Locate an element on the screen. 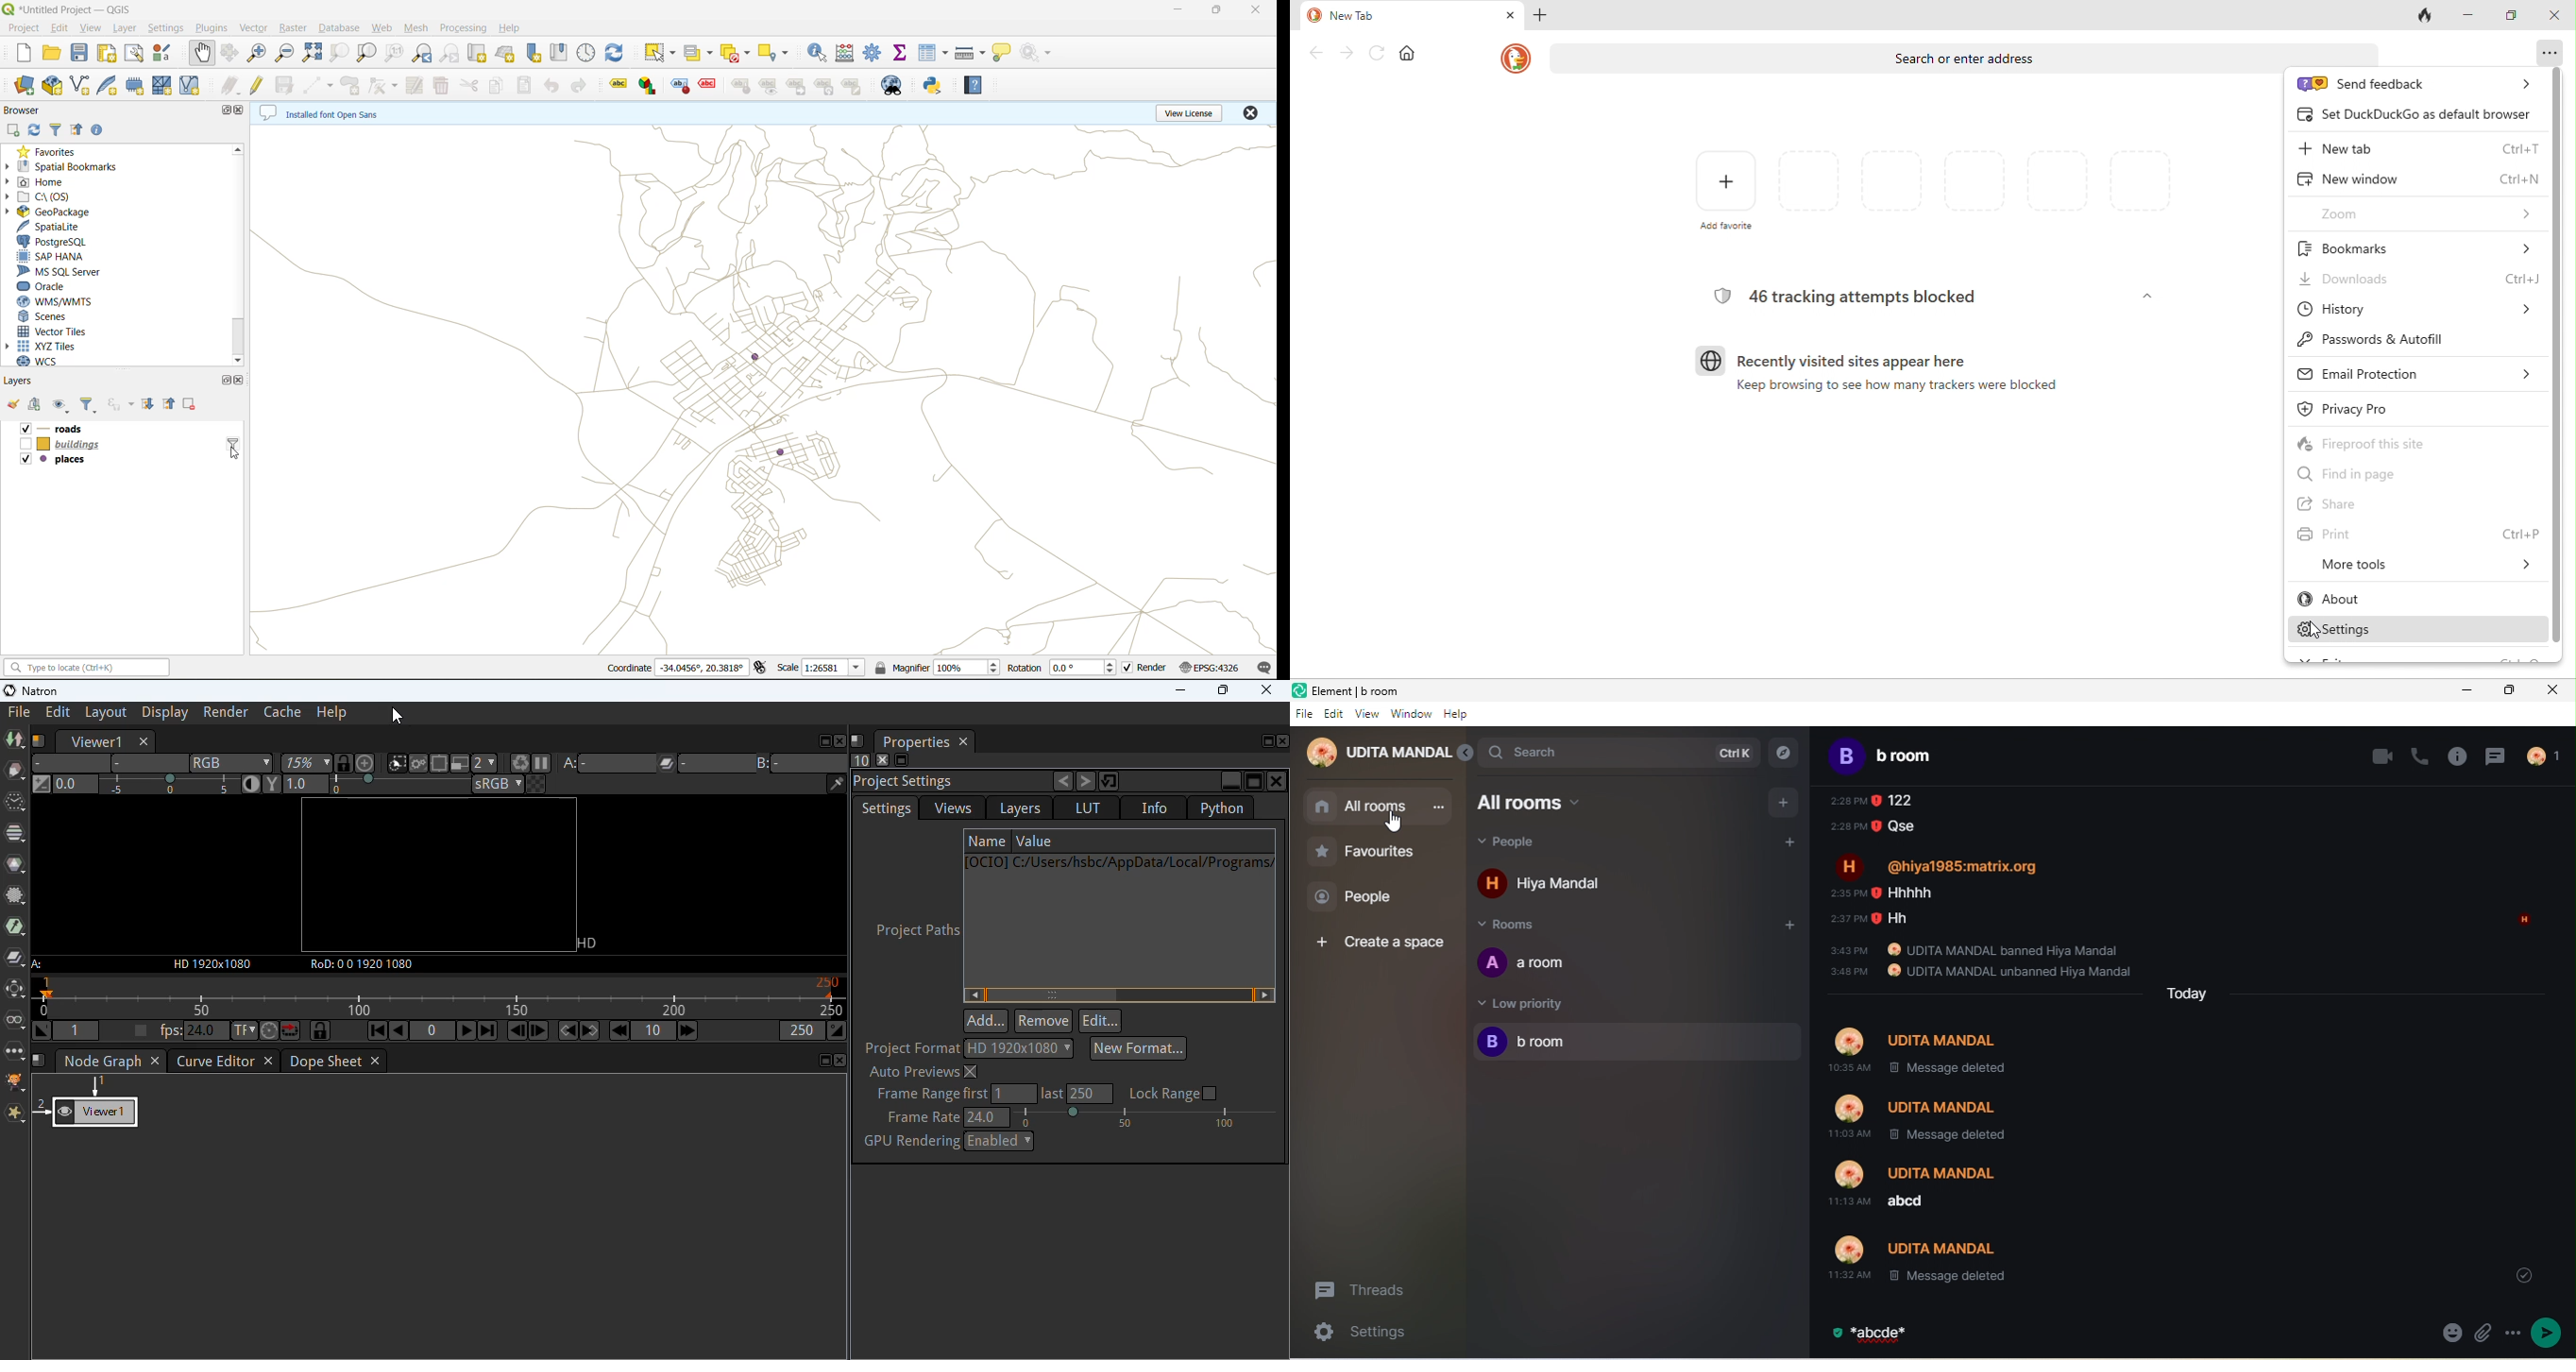 This screenshot has height=1372, width=2576. hiya mandal is located at coordinates (1551, 882).